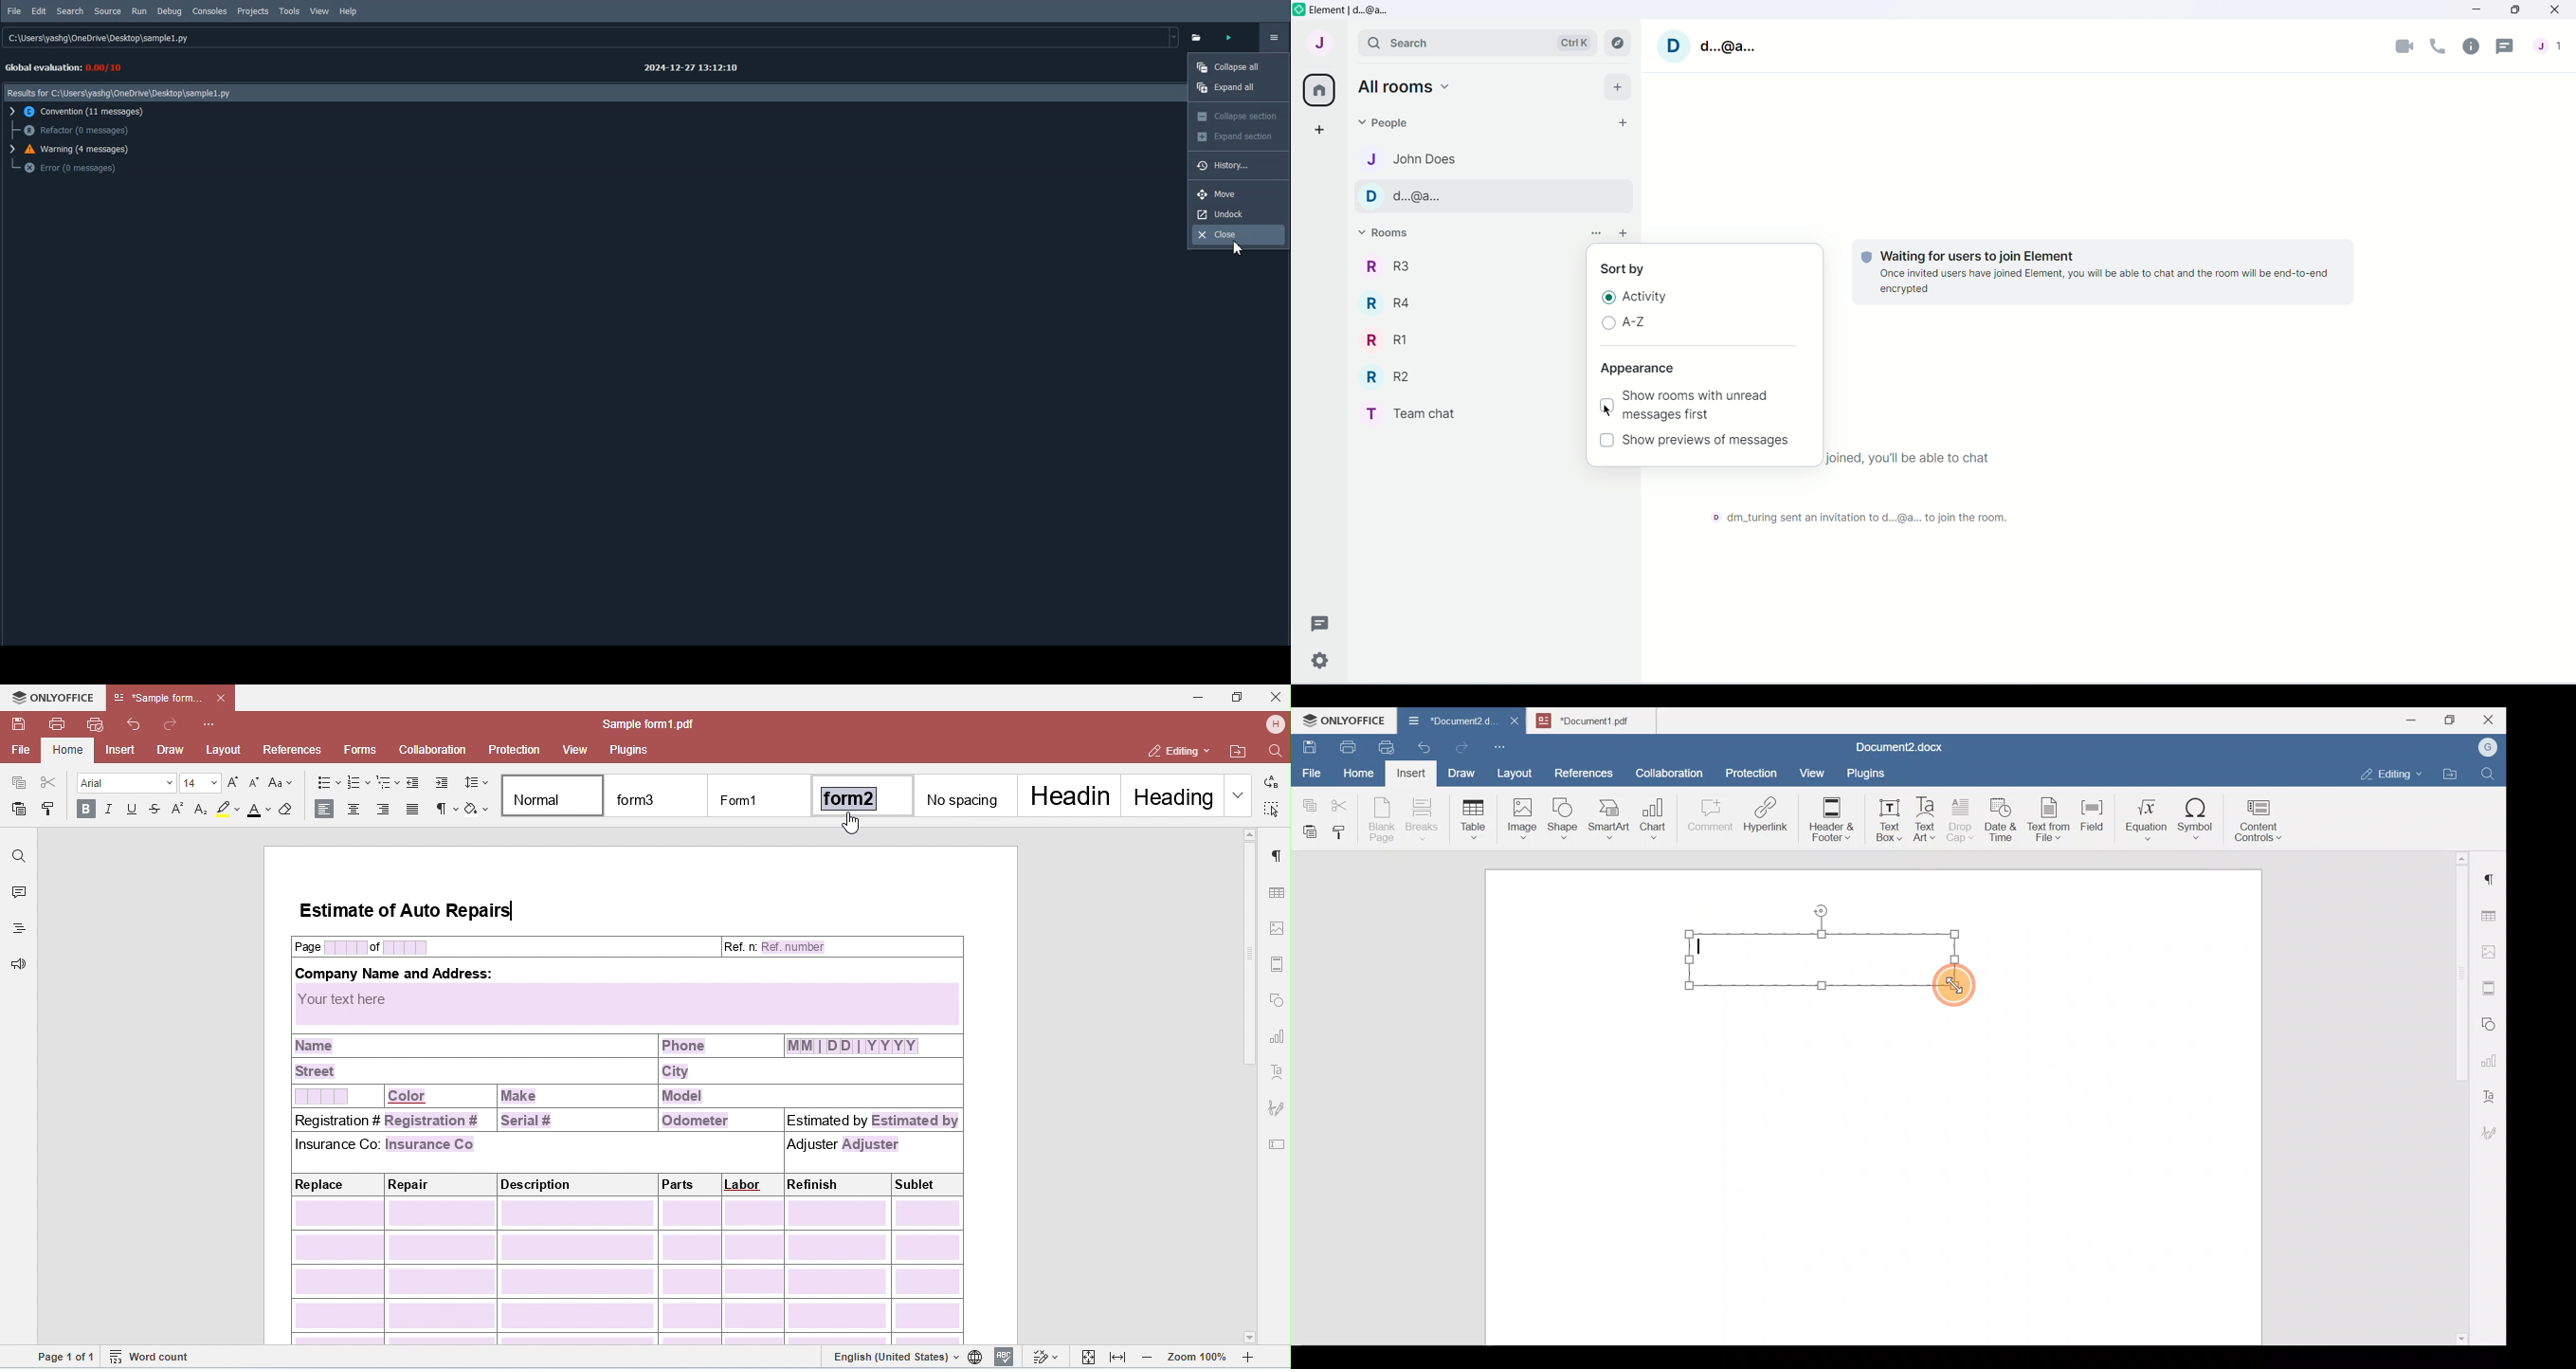 This screenshot has height=1372, width=2576. What do you see at coordinates (2493, 1128) in the screenshot?
I see `Signature settings` at bounding box center [2493, 1128].